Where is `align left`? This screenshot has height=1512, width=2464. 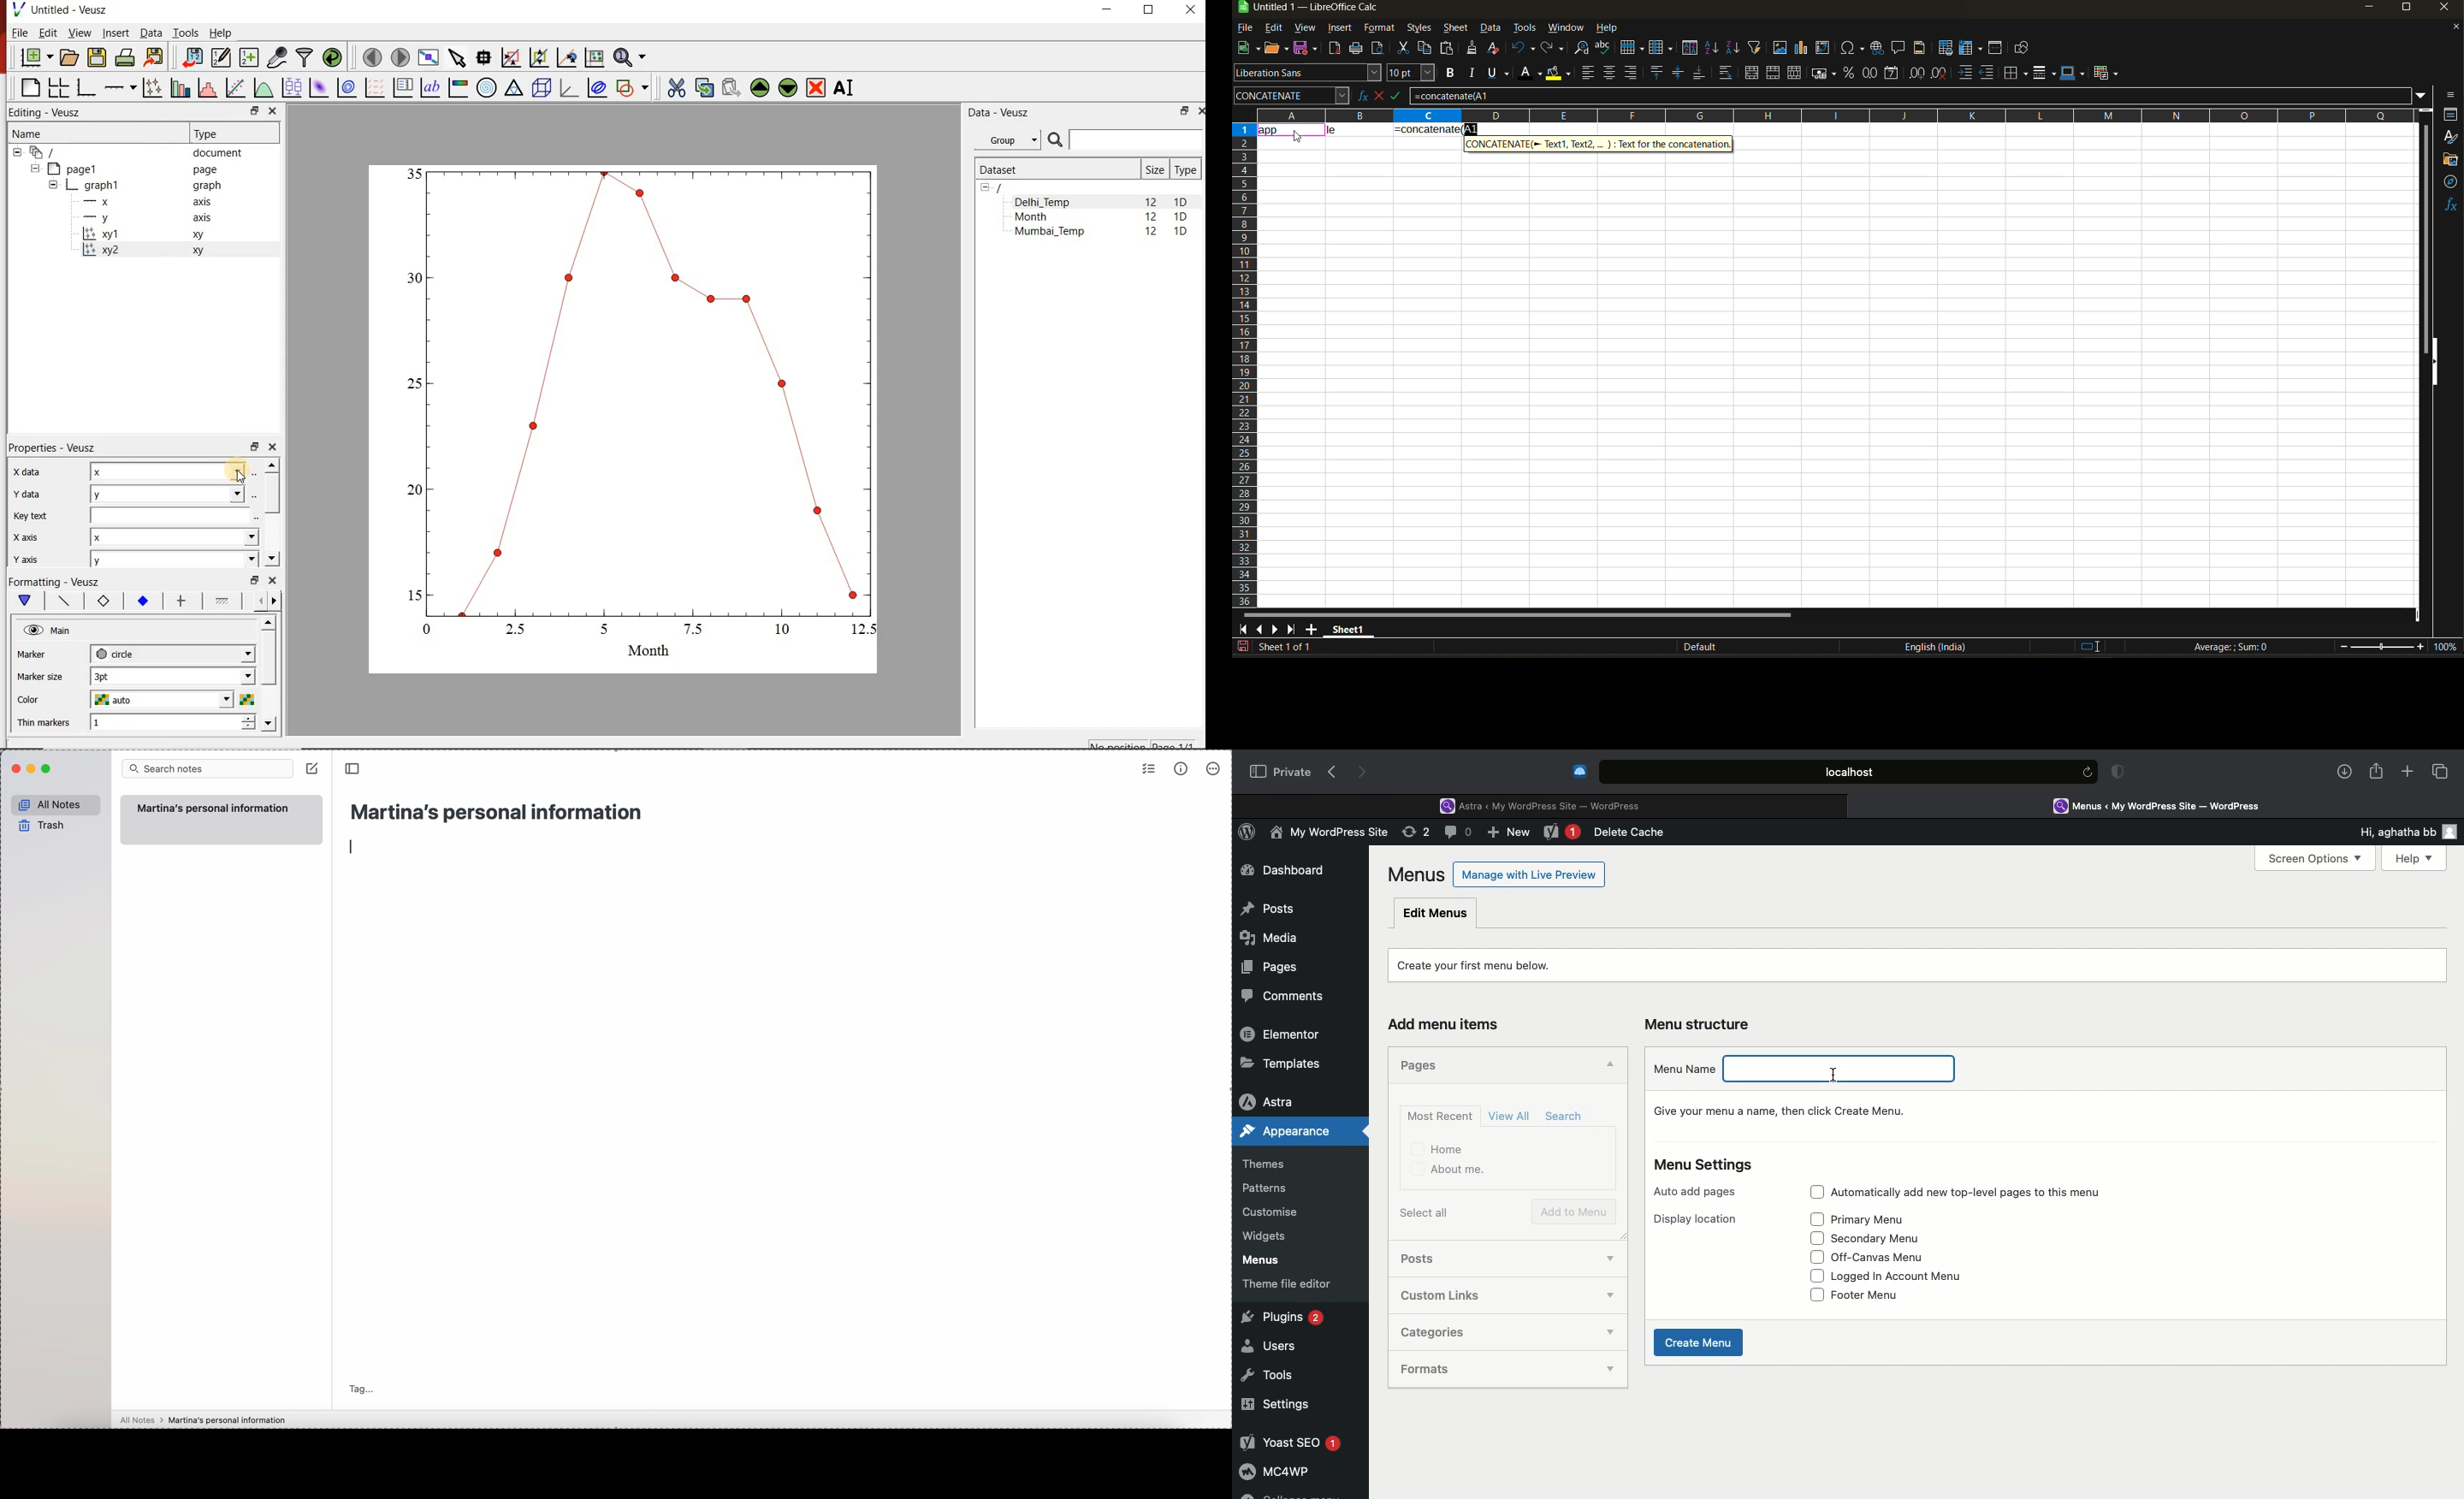 align left is located at coordinates (1589, 73).